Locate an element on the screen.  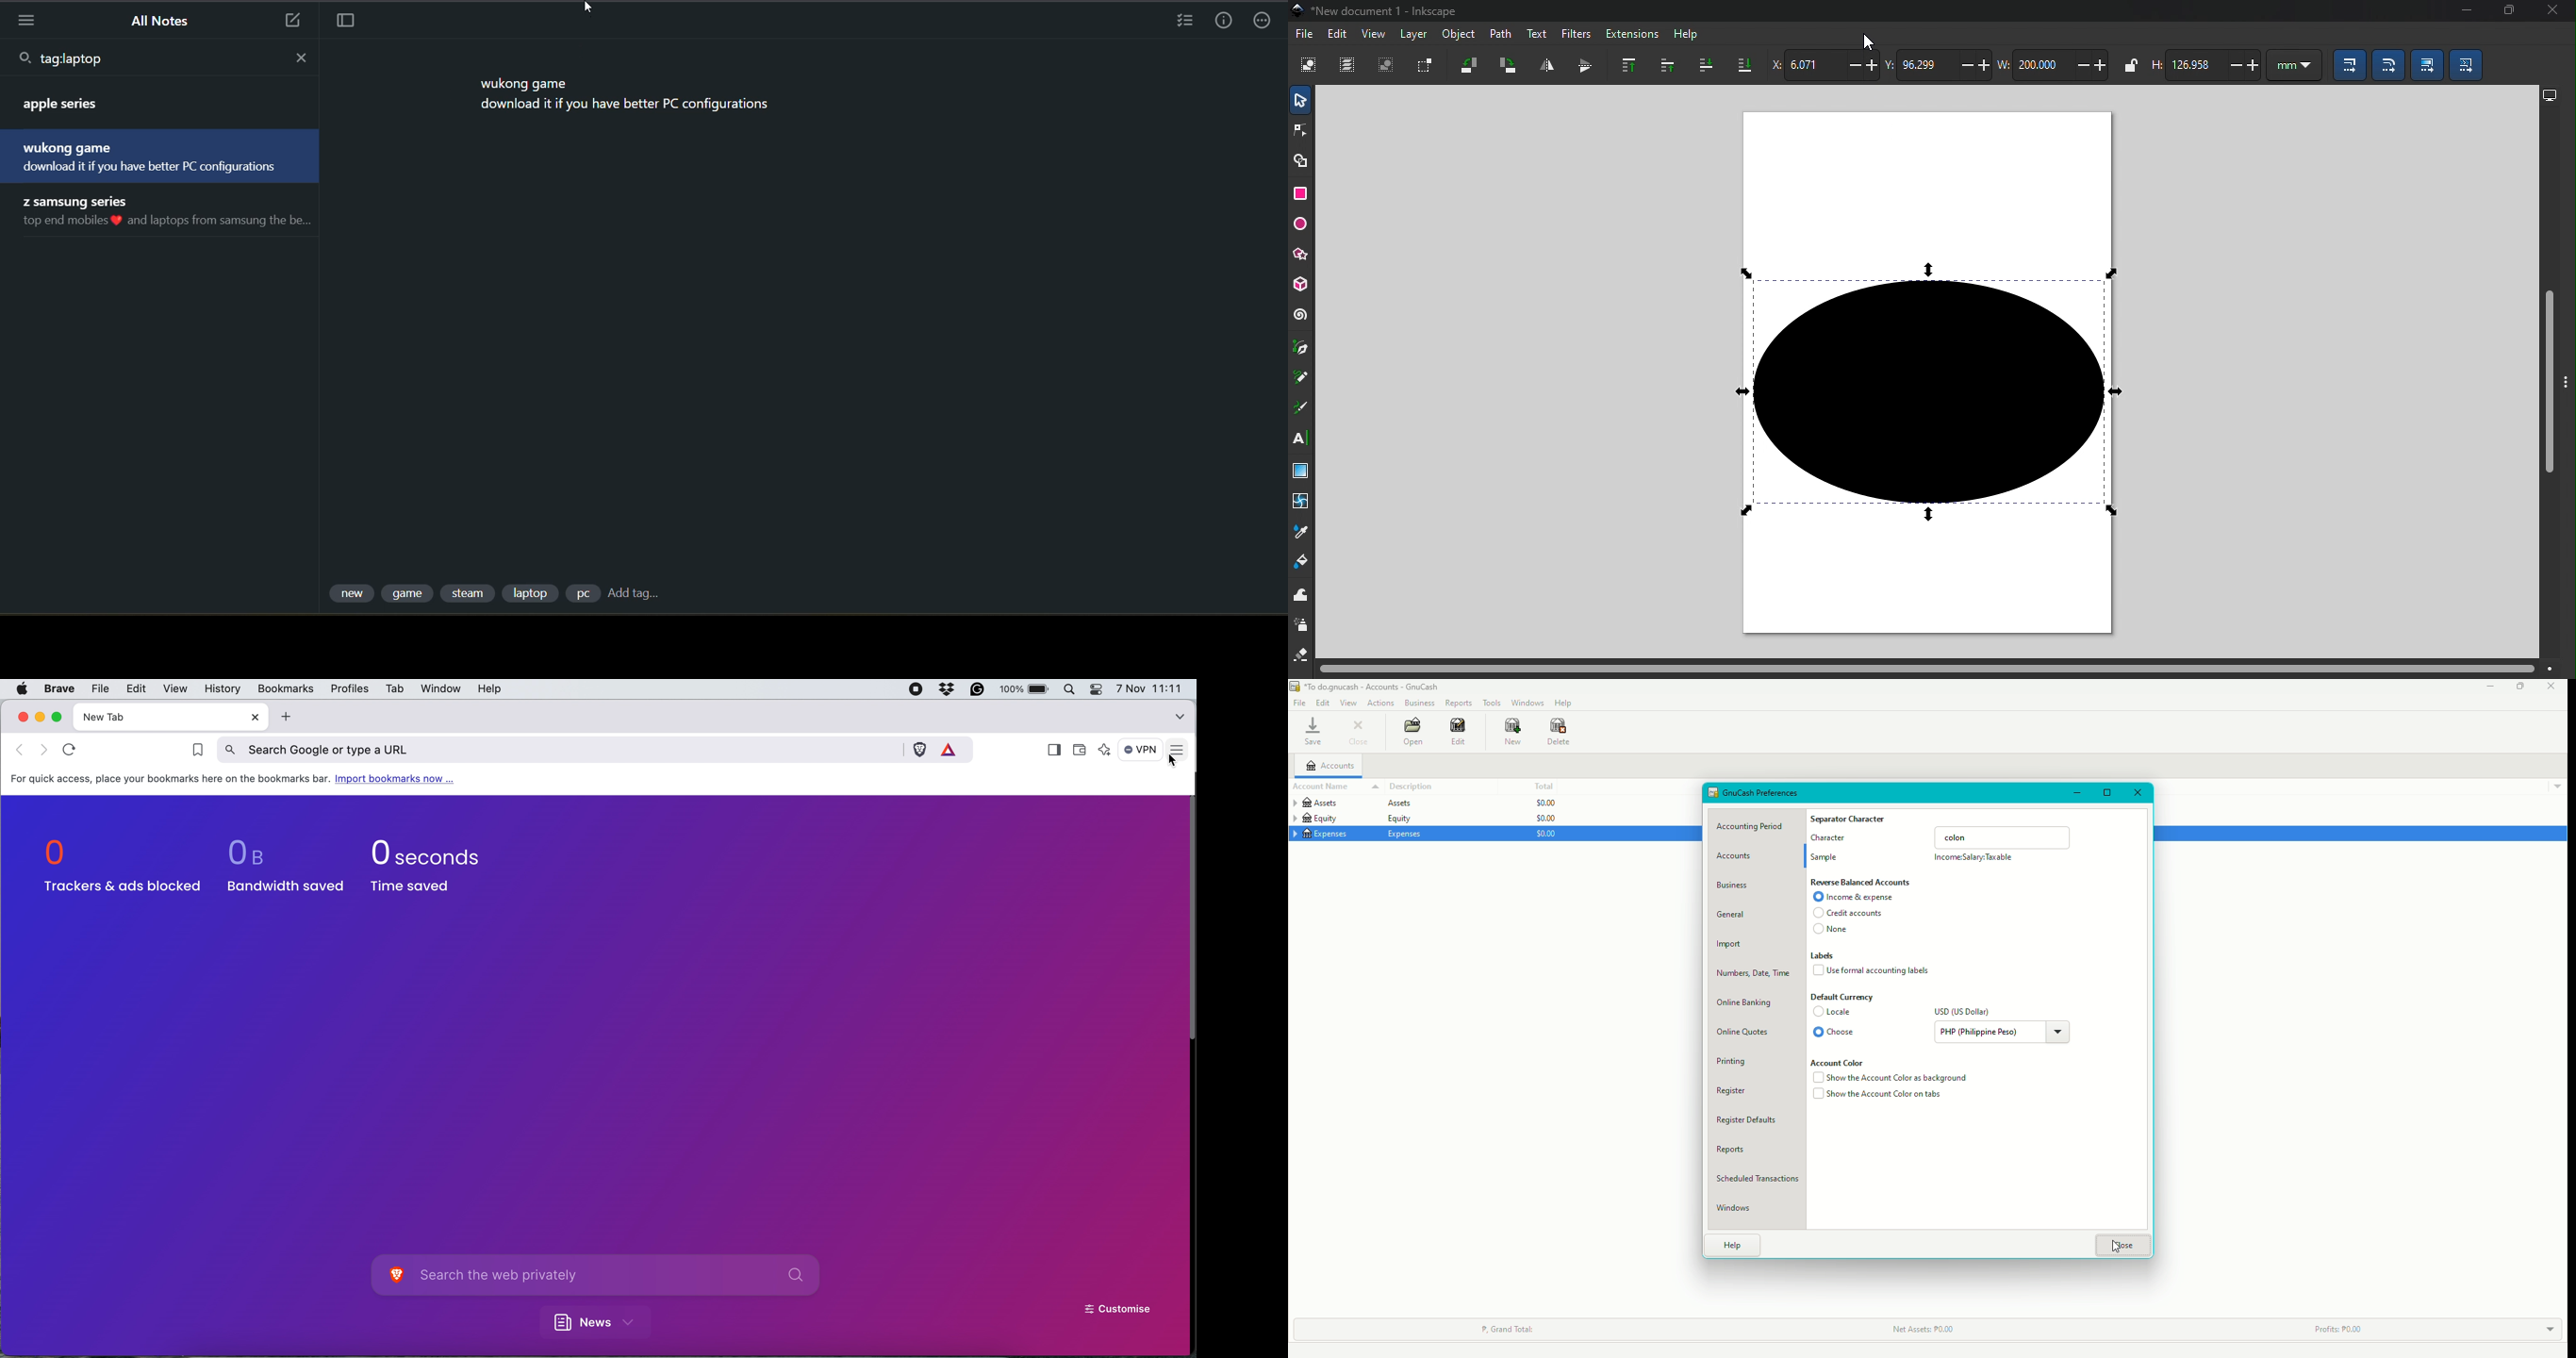
Object flip horizontal is located at coordinates (1546, 65).